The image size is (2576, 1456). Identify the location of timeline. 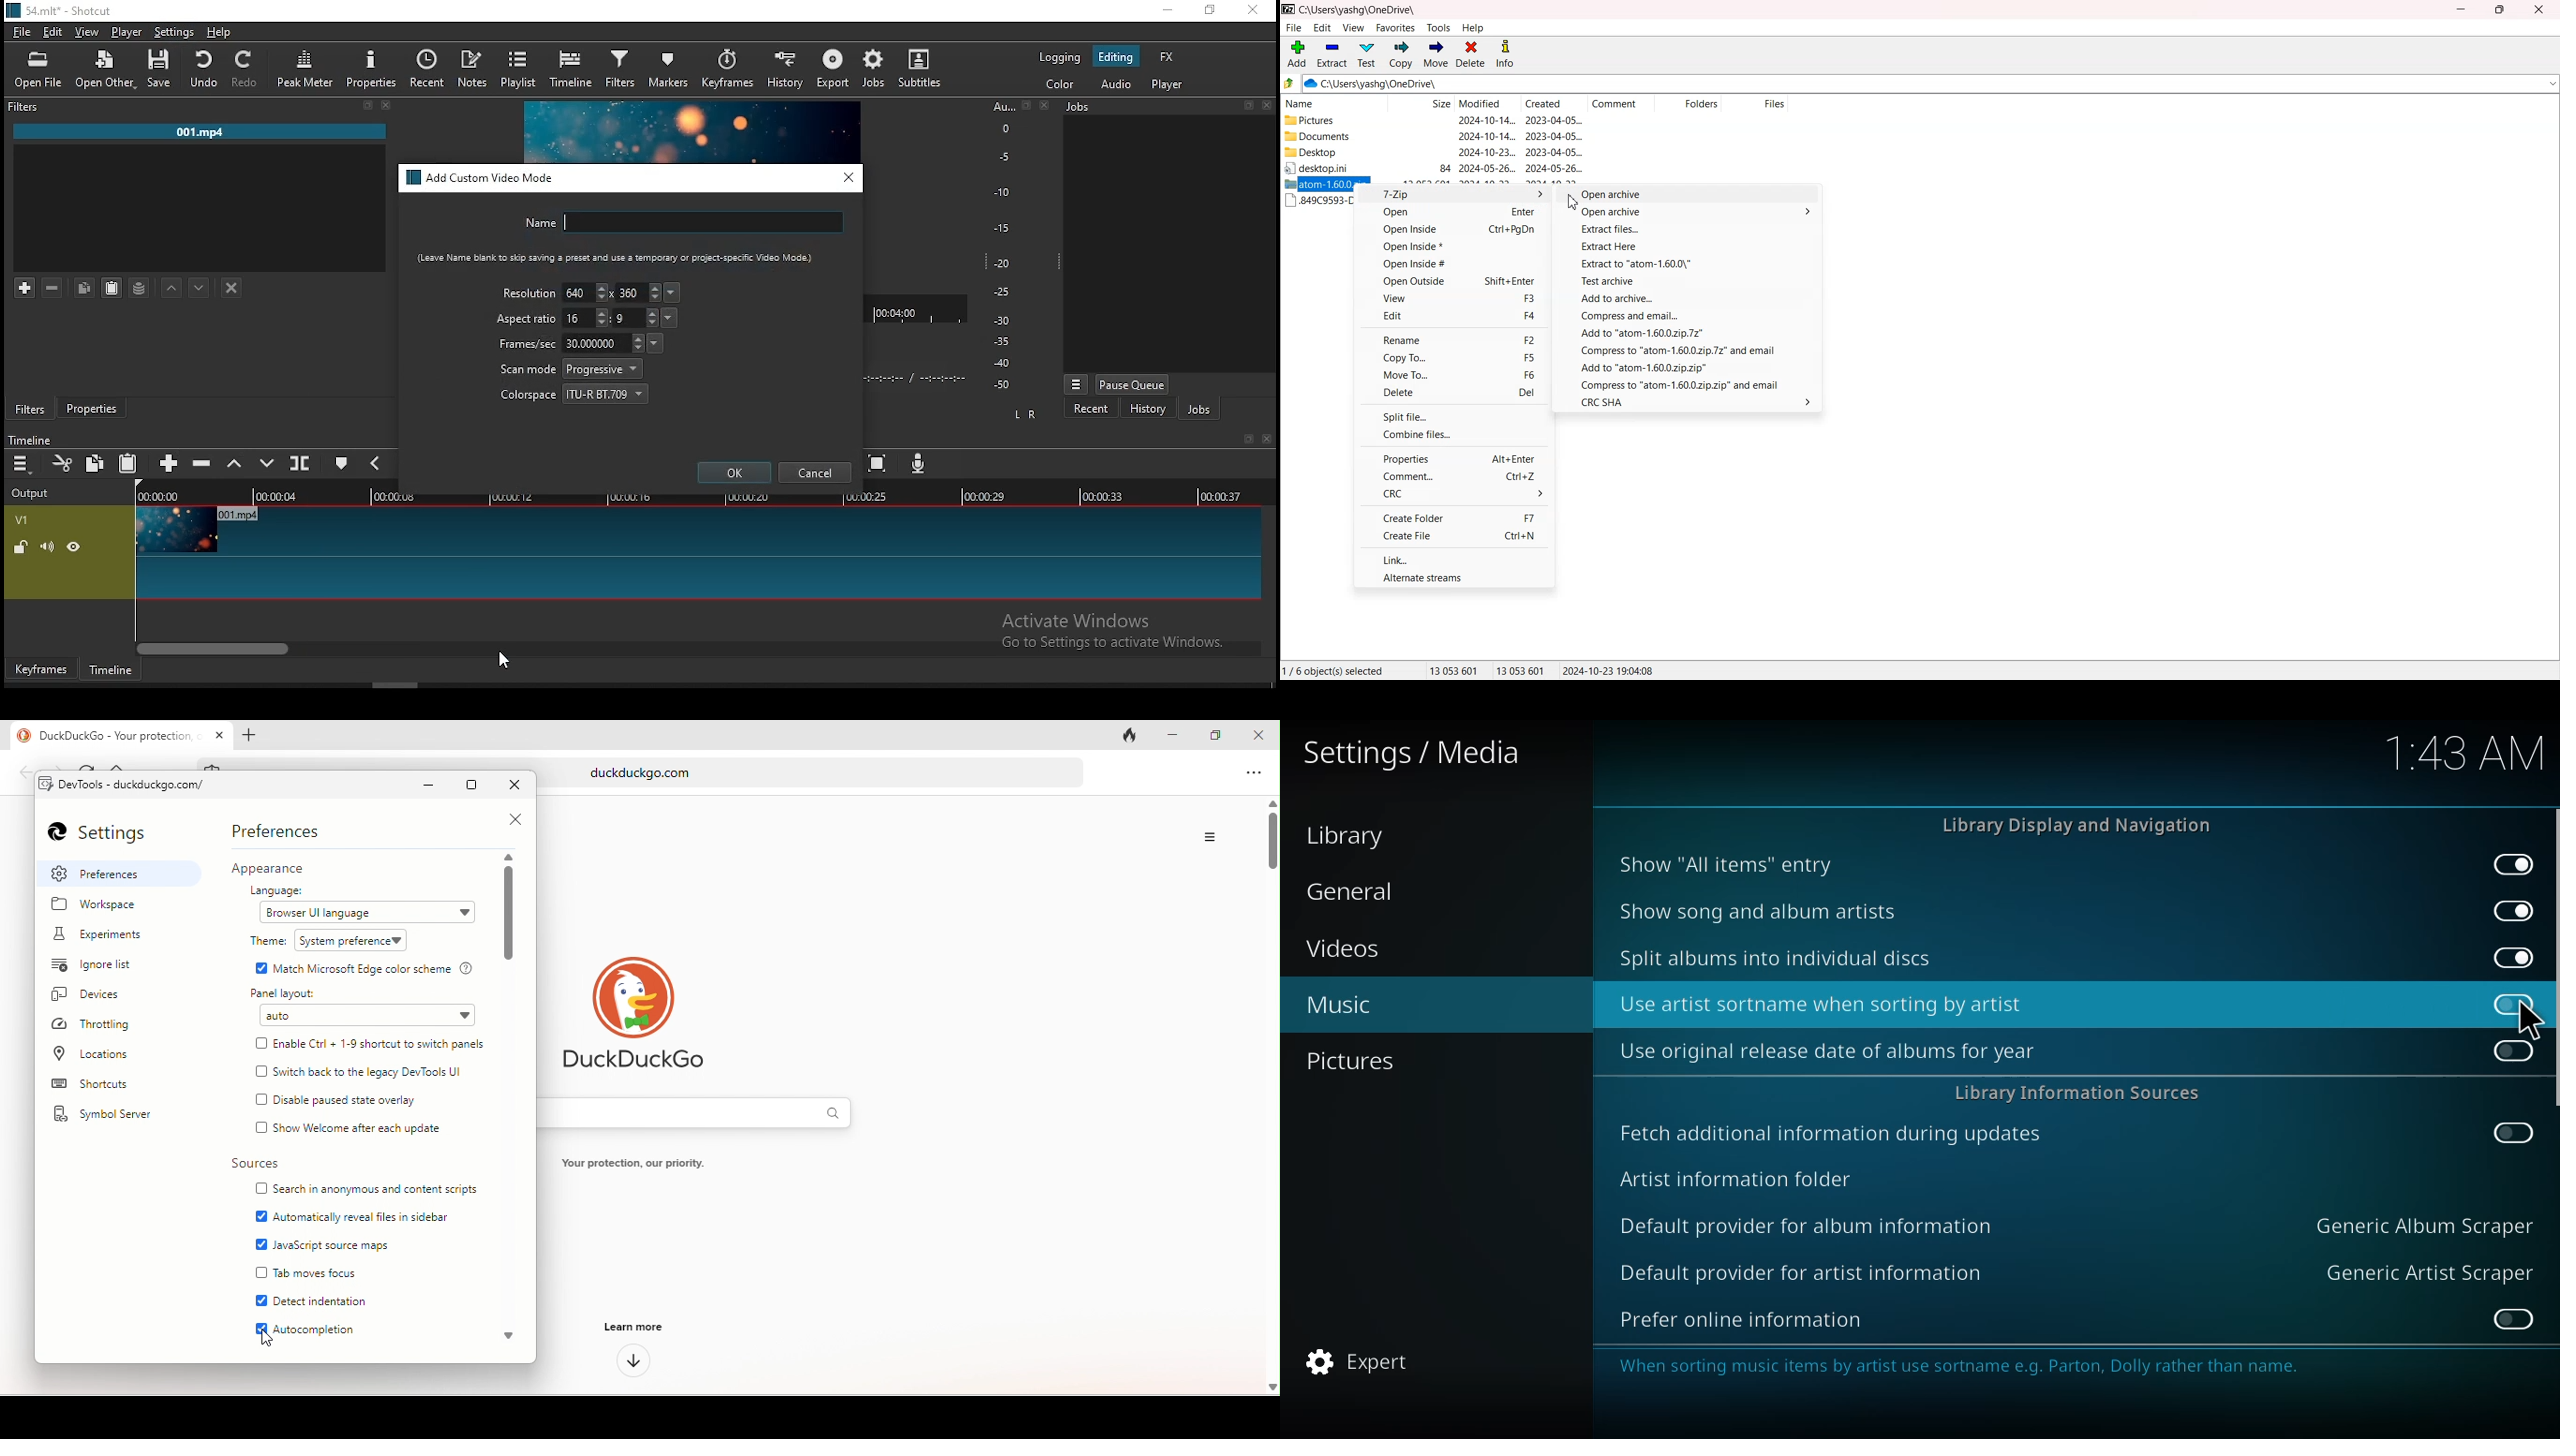
(573, 69).